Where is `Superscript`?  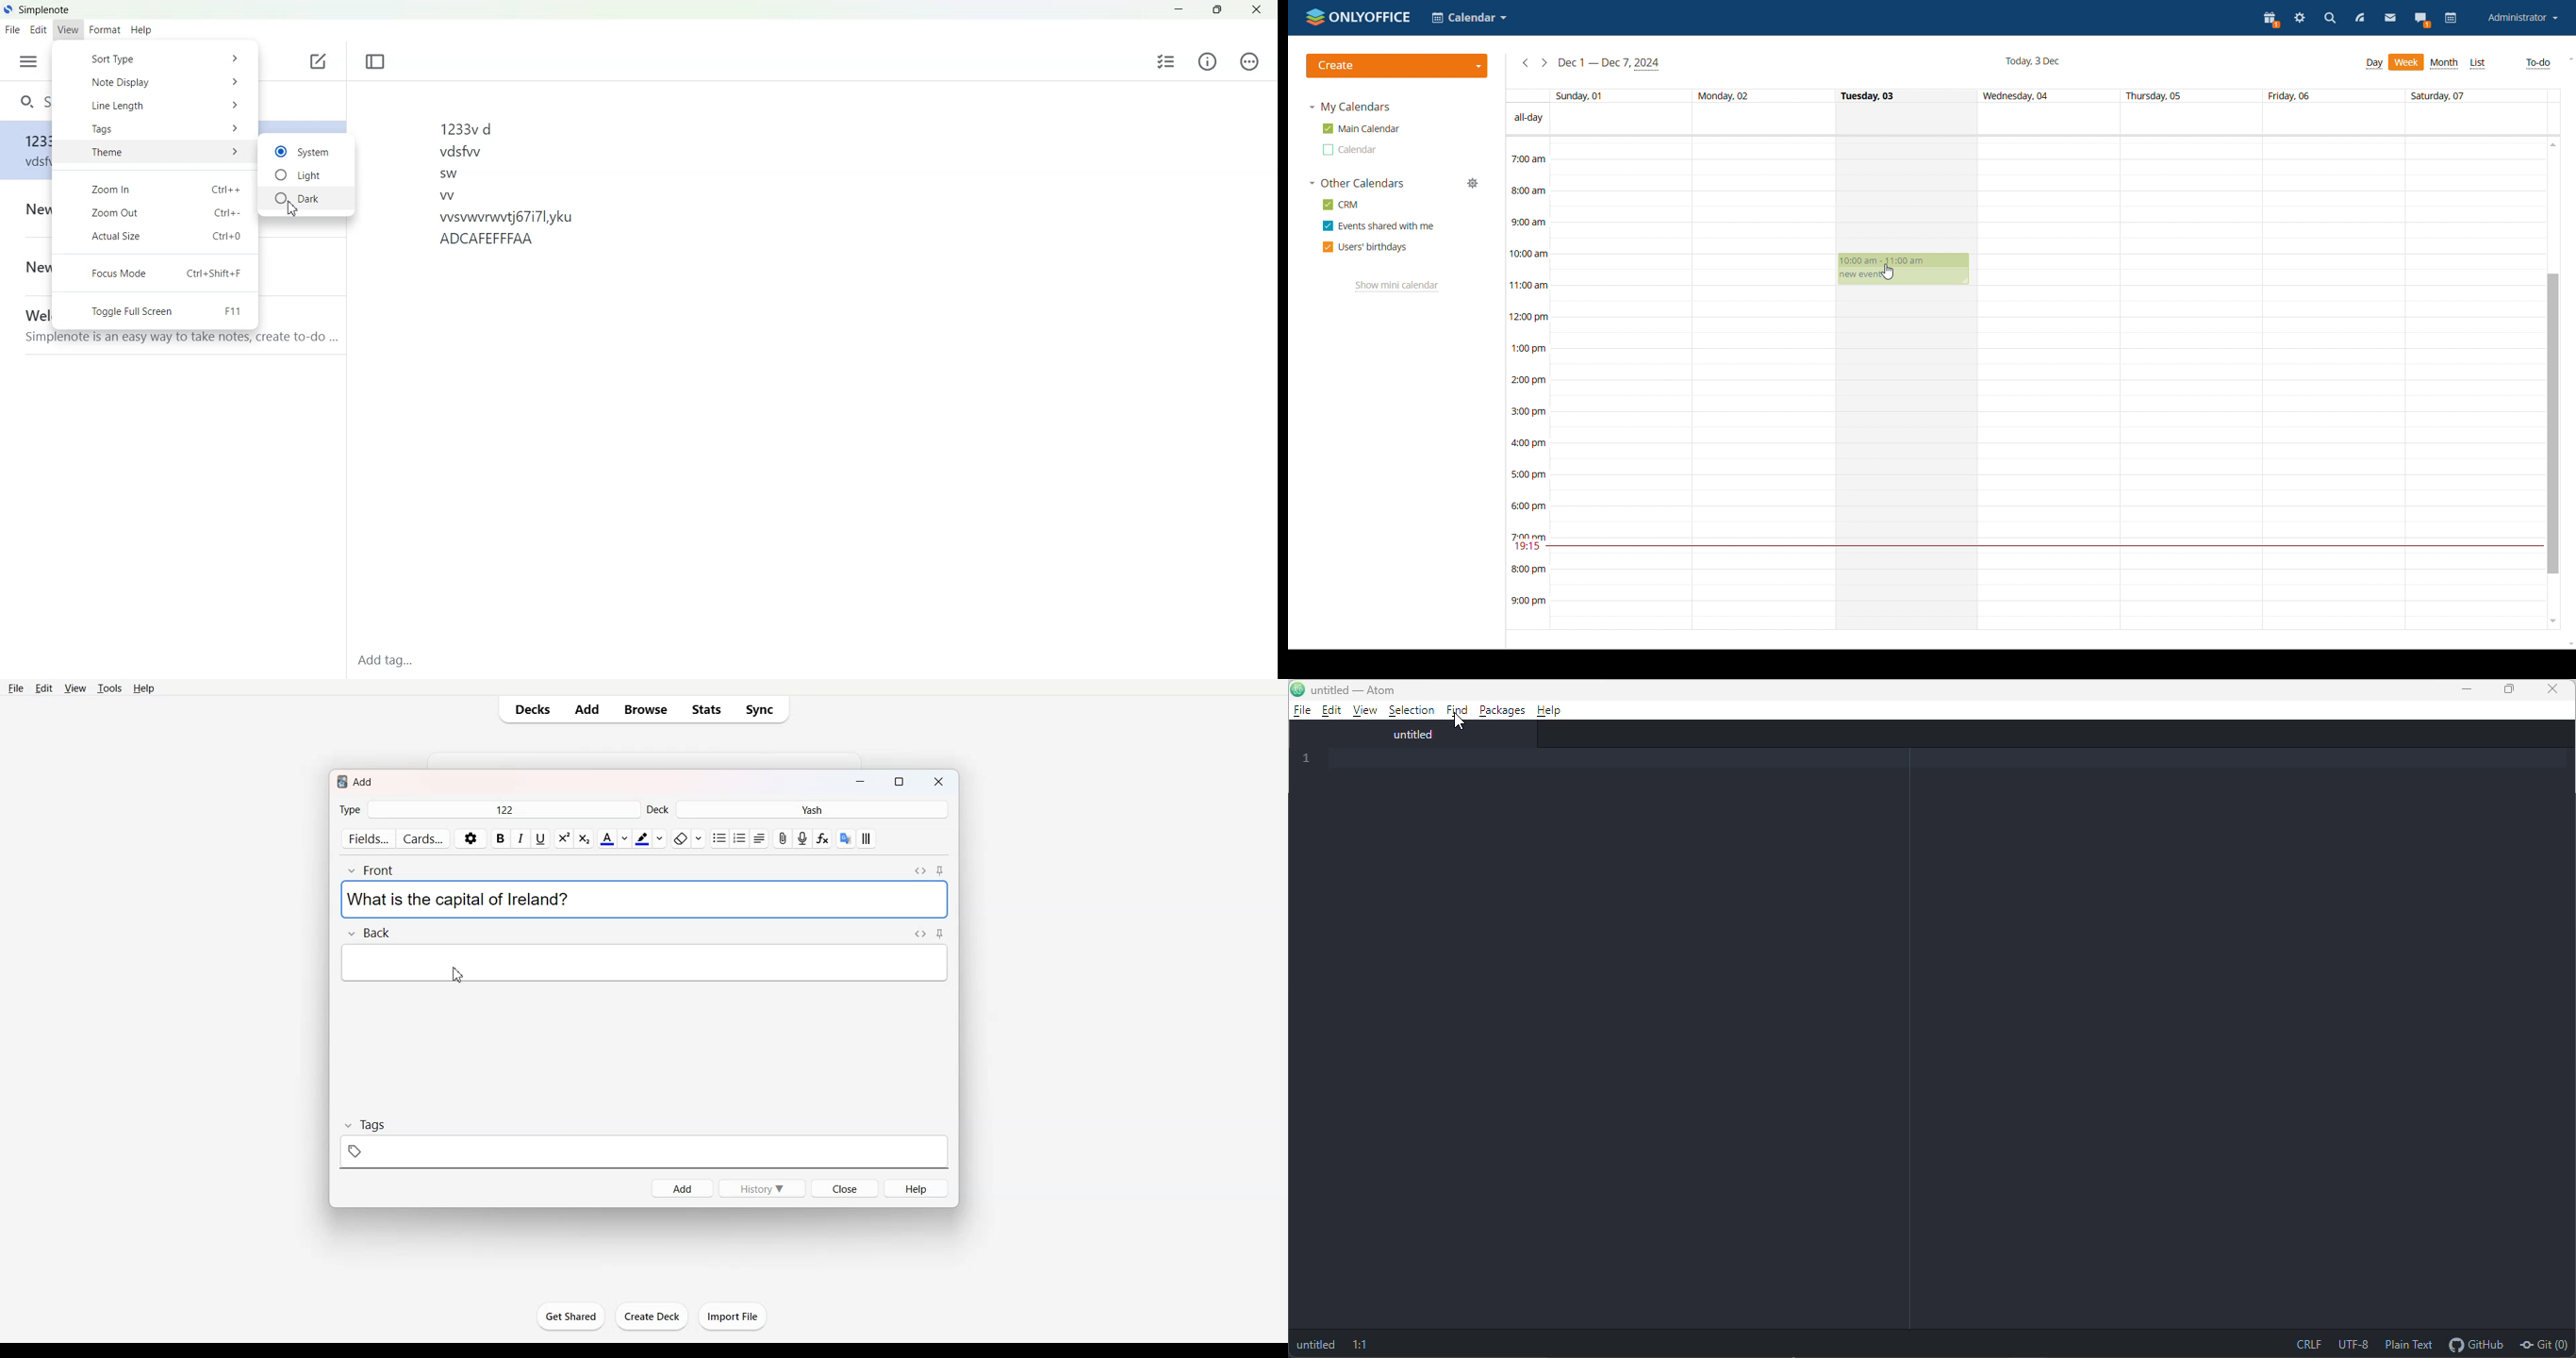
Superscript is located at coordinates (584, 839).